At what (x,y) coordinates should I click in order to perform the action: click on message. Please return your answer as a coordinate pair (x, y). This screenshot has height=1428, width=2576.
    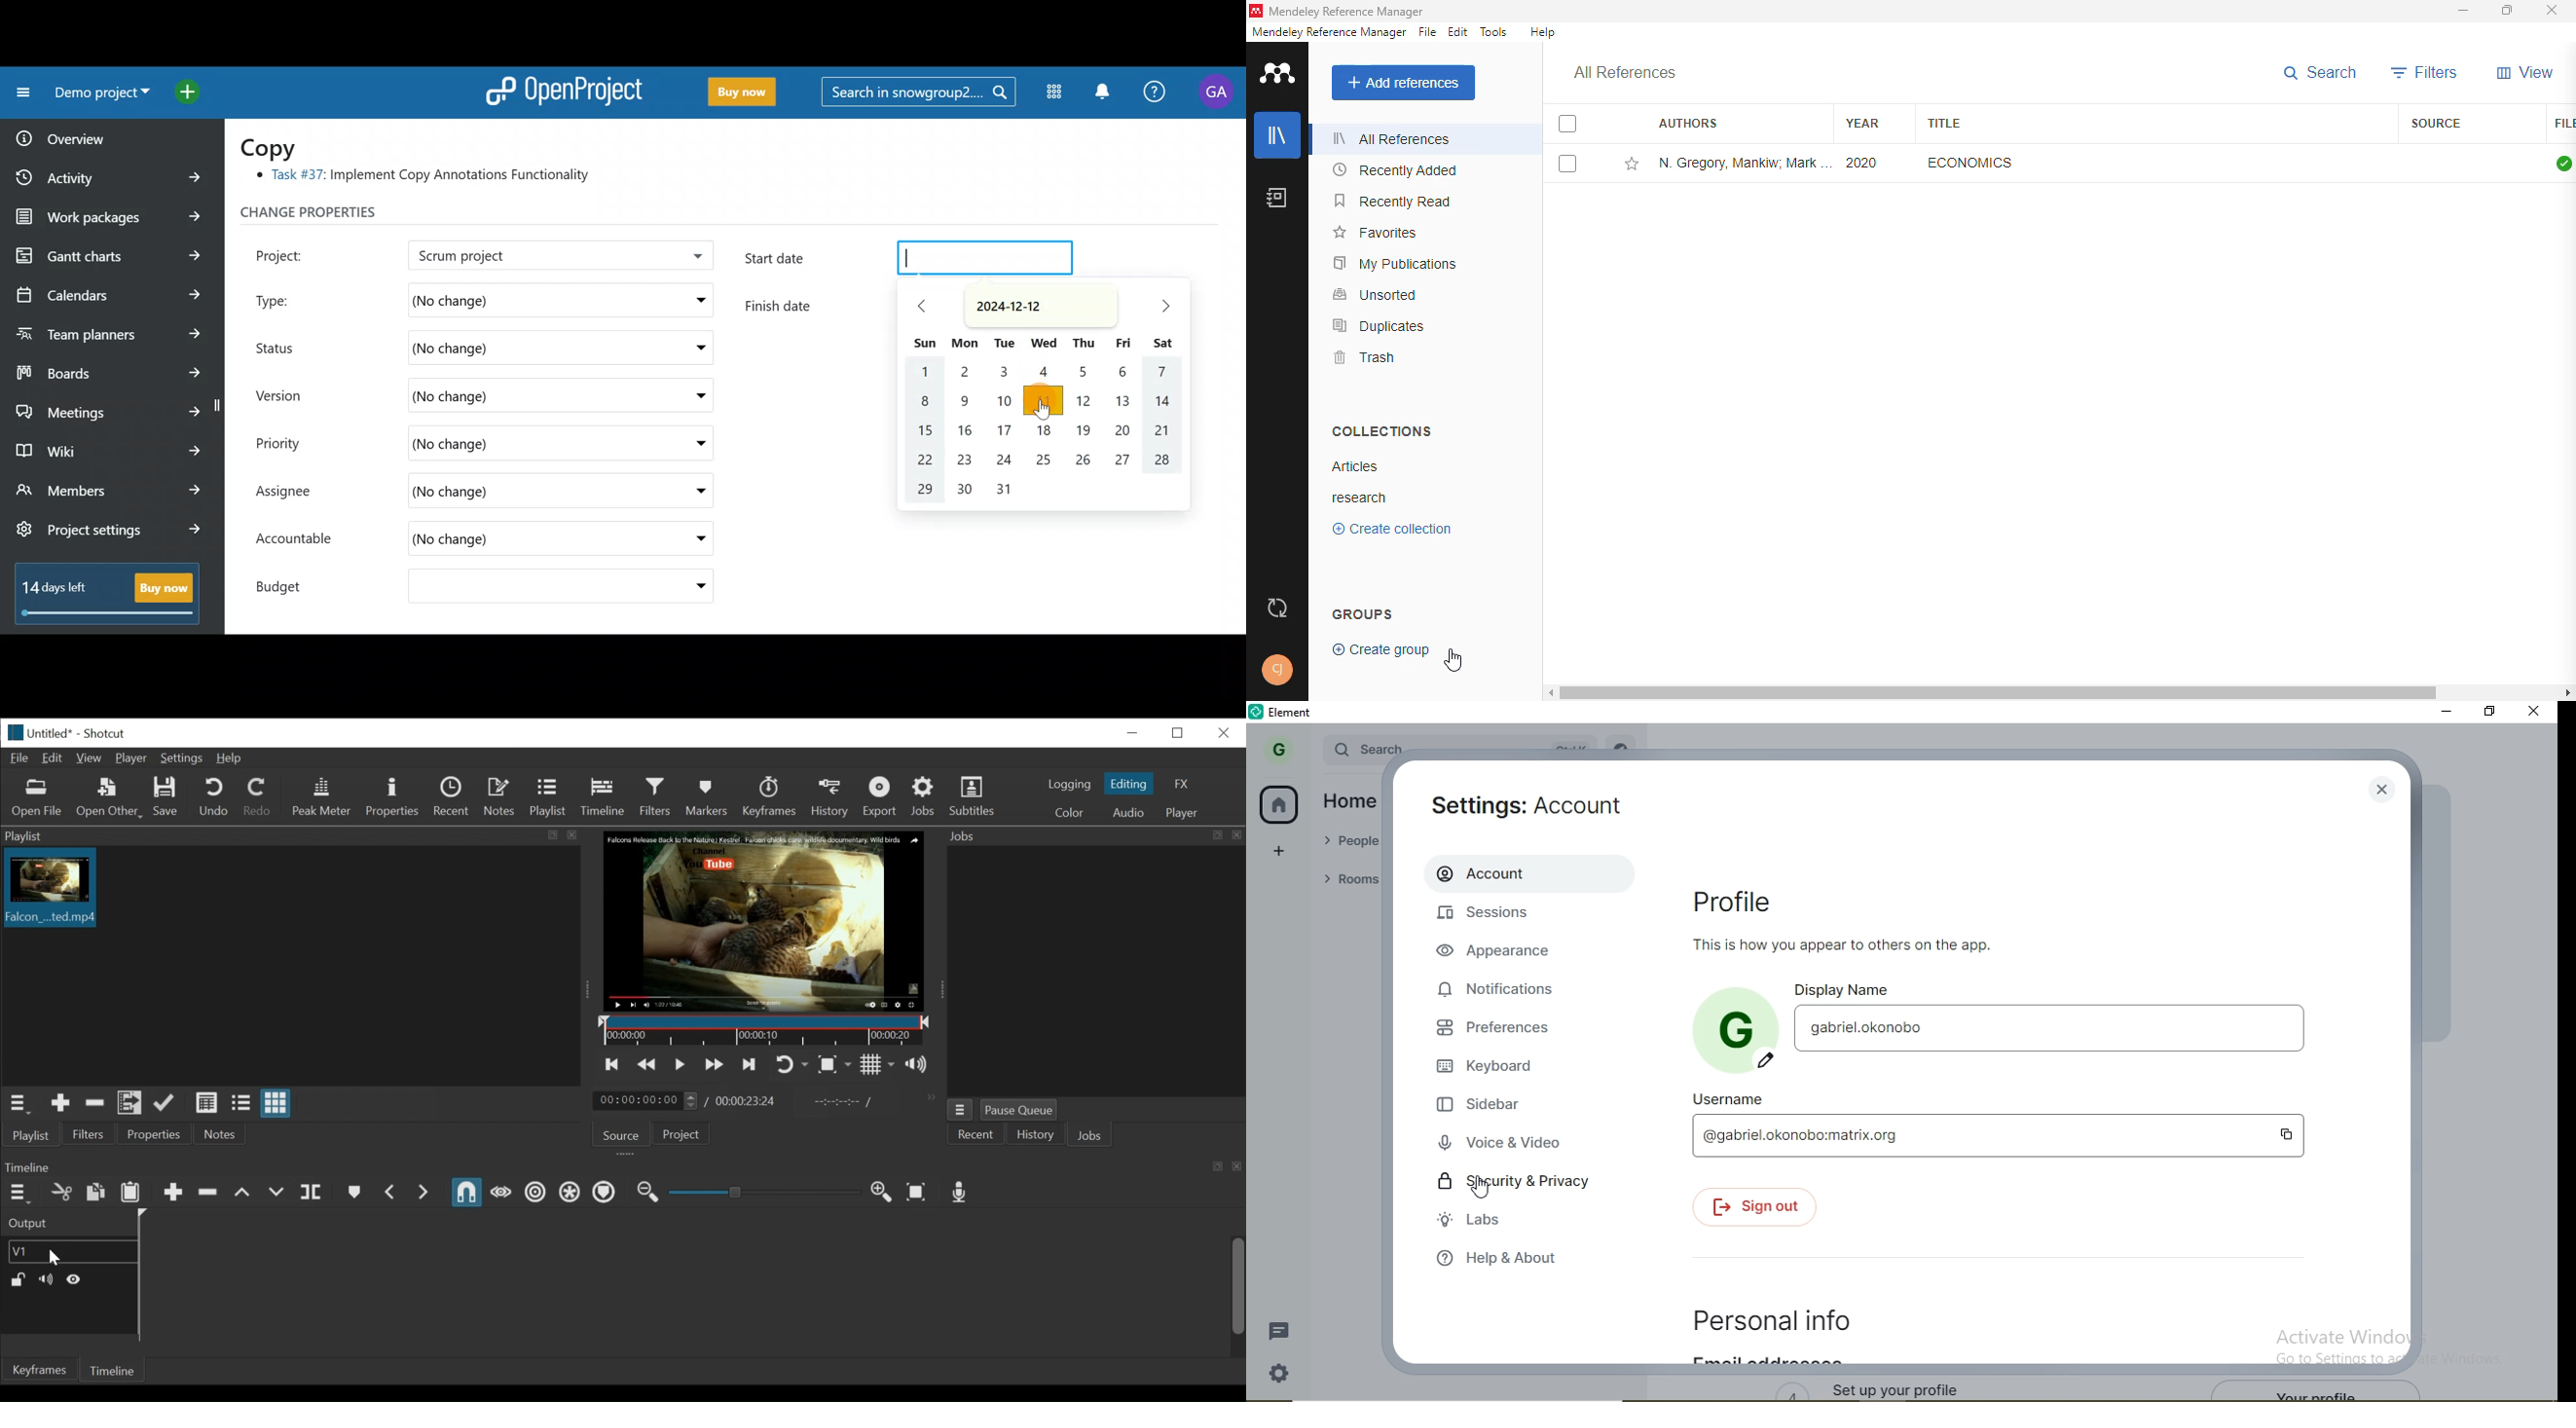
    Looking at the image, I should click on (1282, 1331).